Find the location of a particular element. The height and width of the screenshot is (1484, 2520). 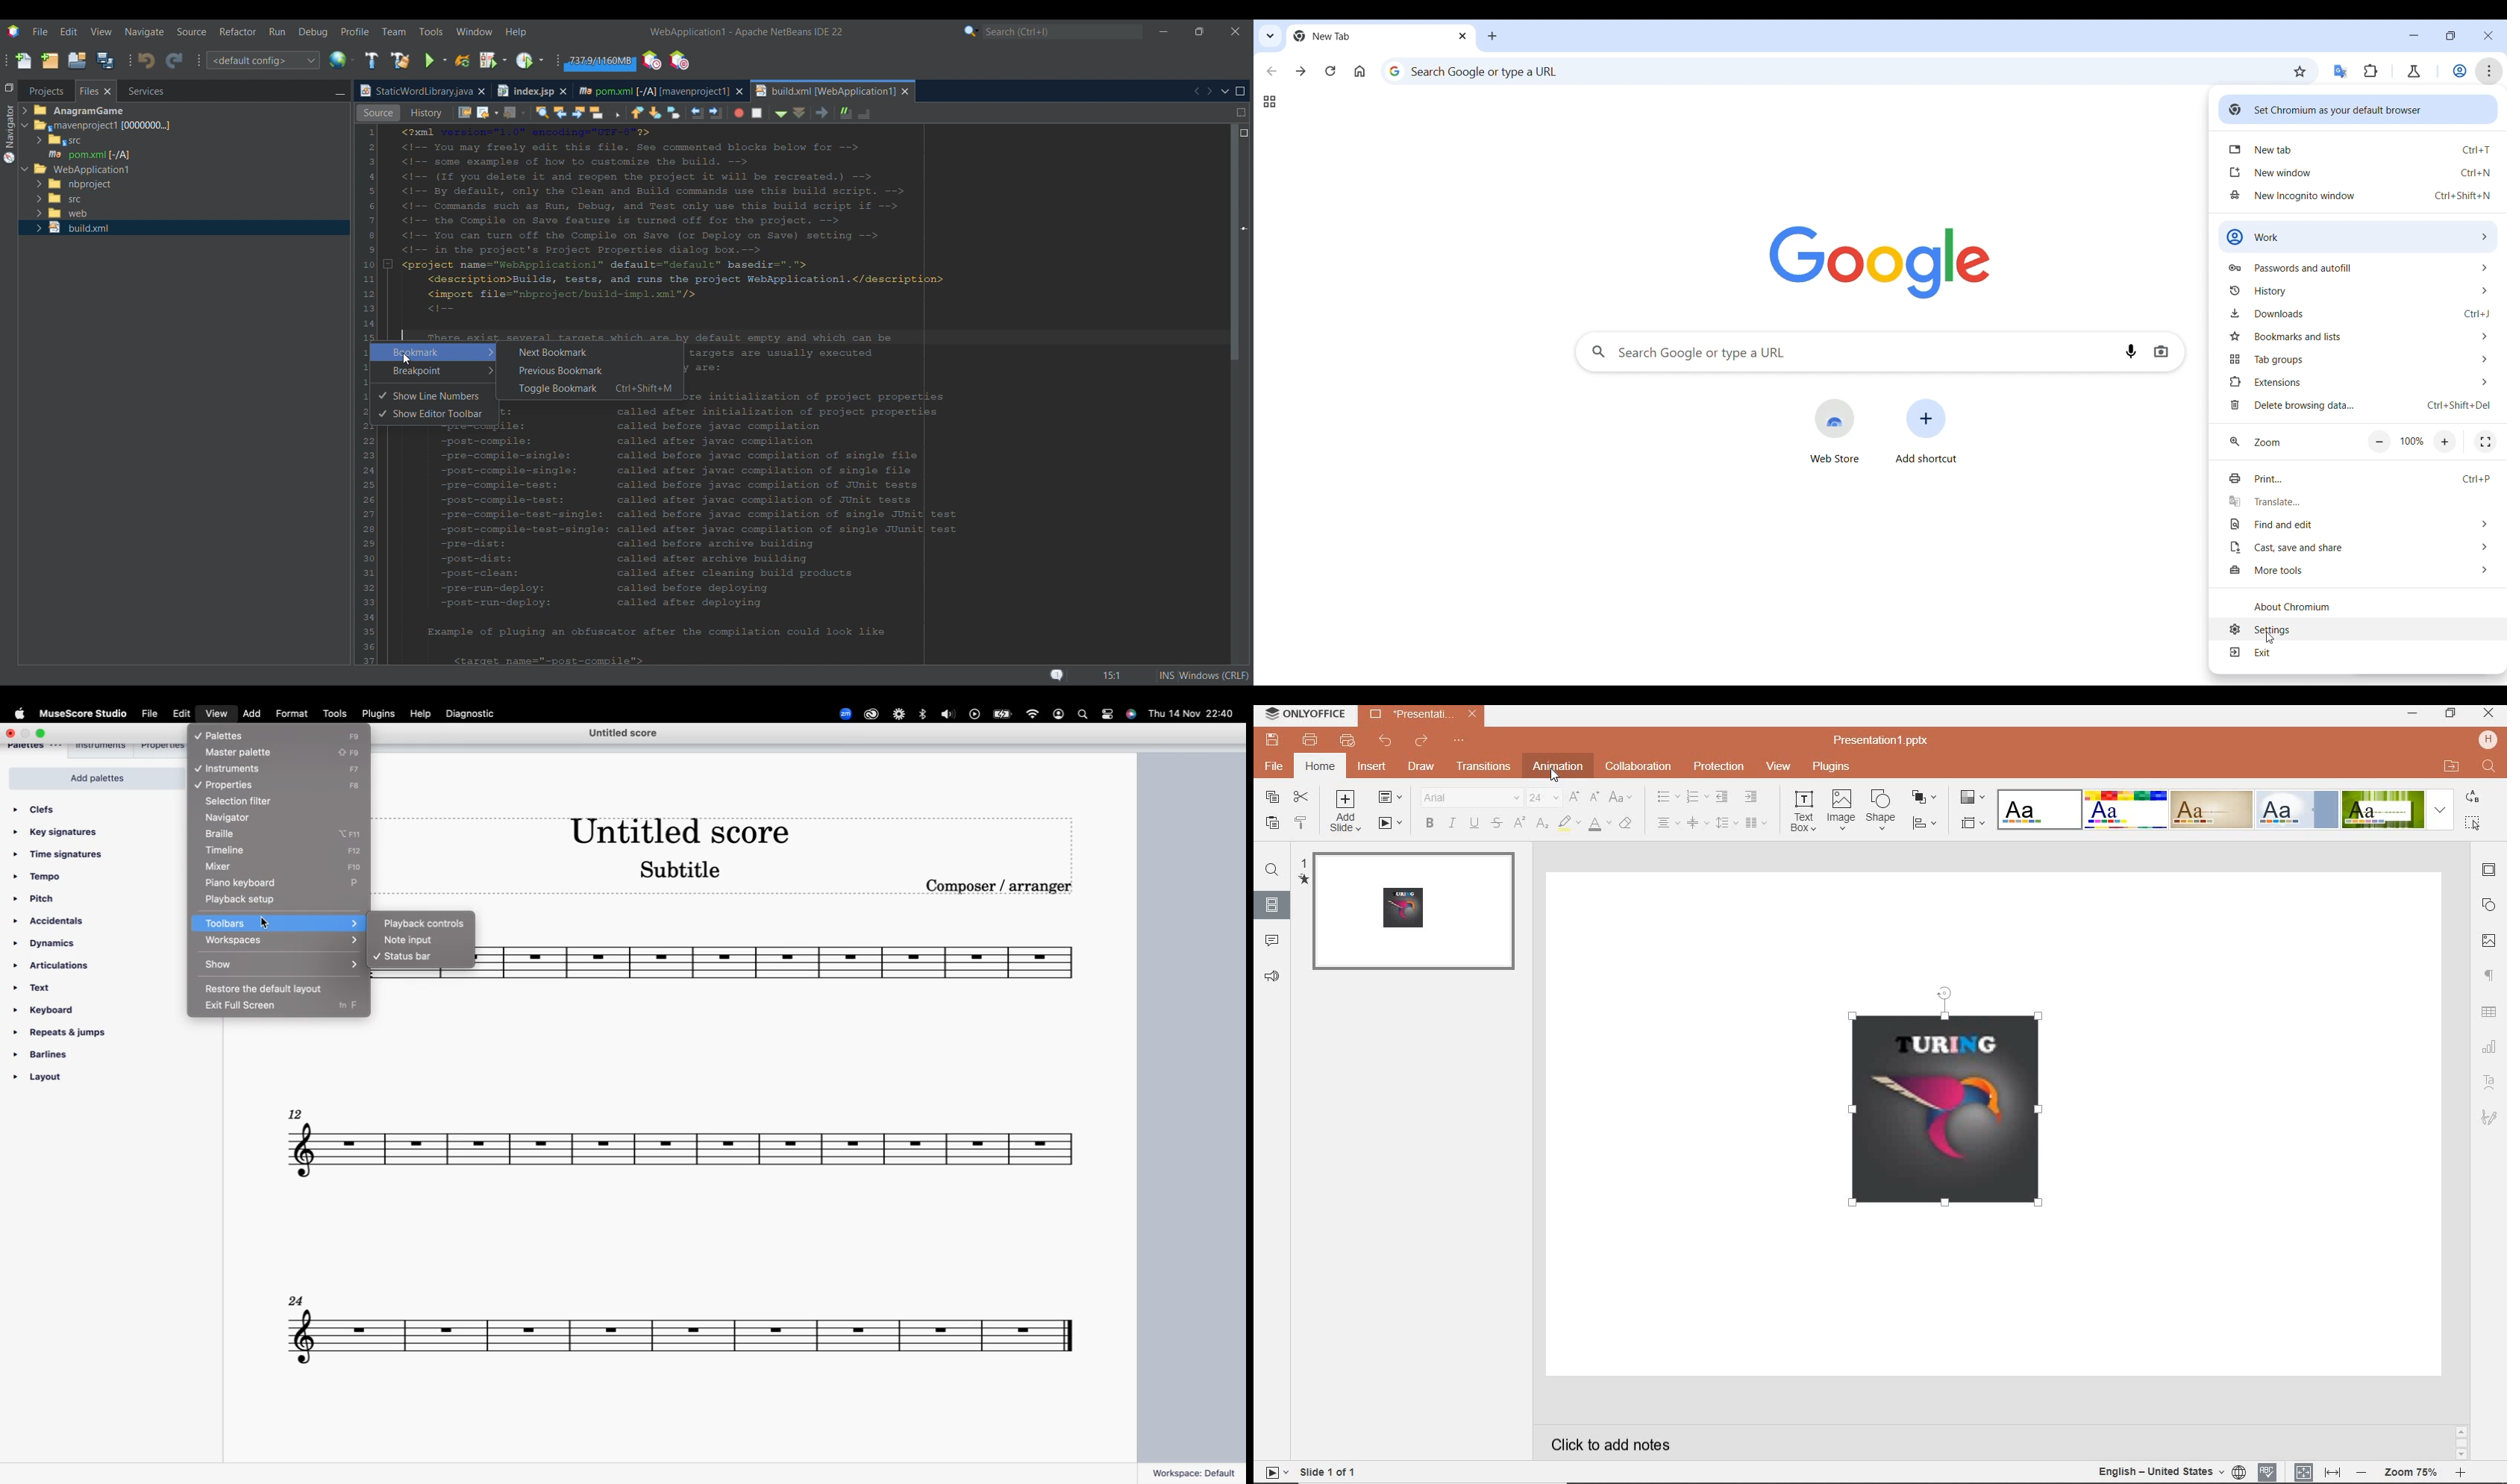

score subtitle is located at coordinates (686, 874).